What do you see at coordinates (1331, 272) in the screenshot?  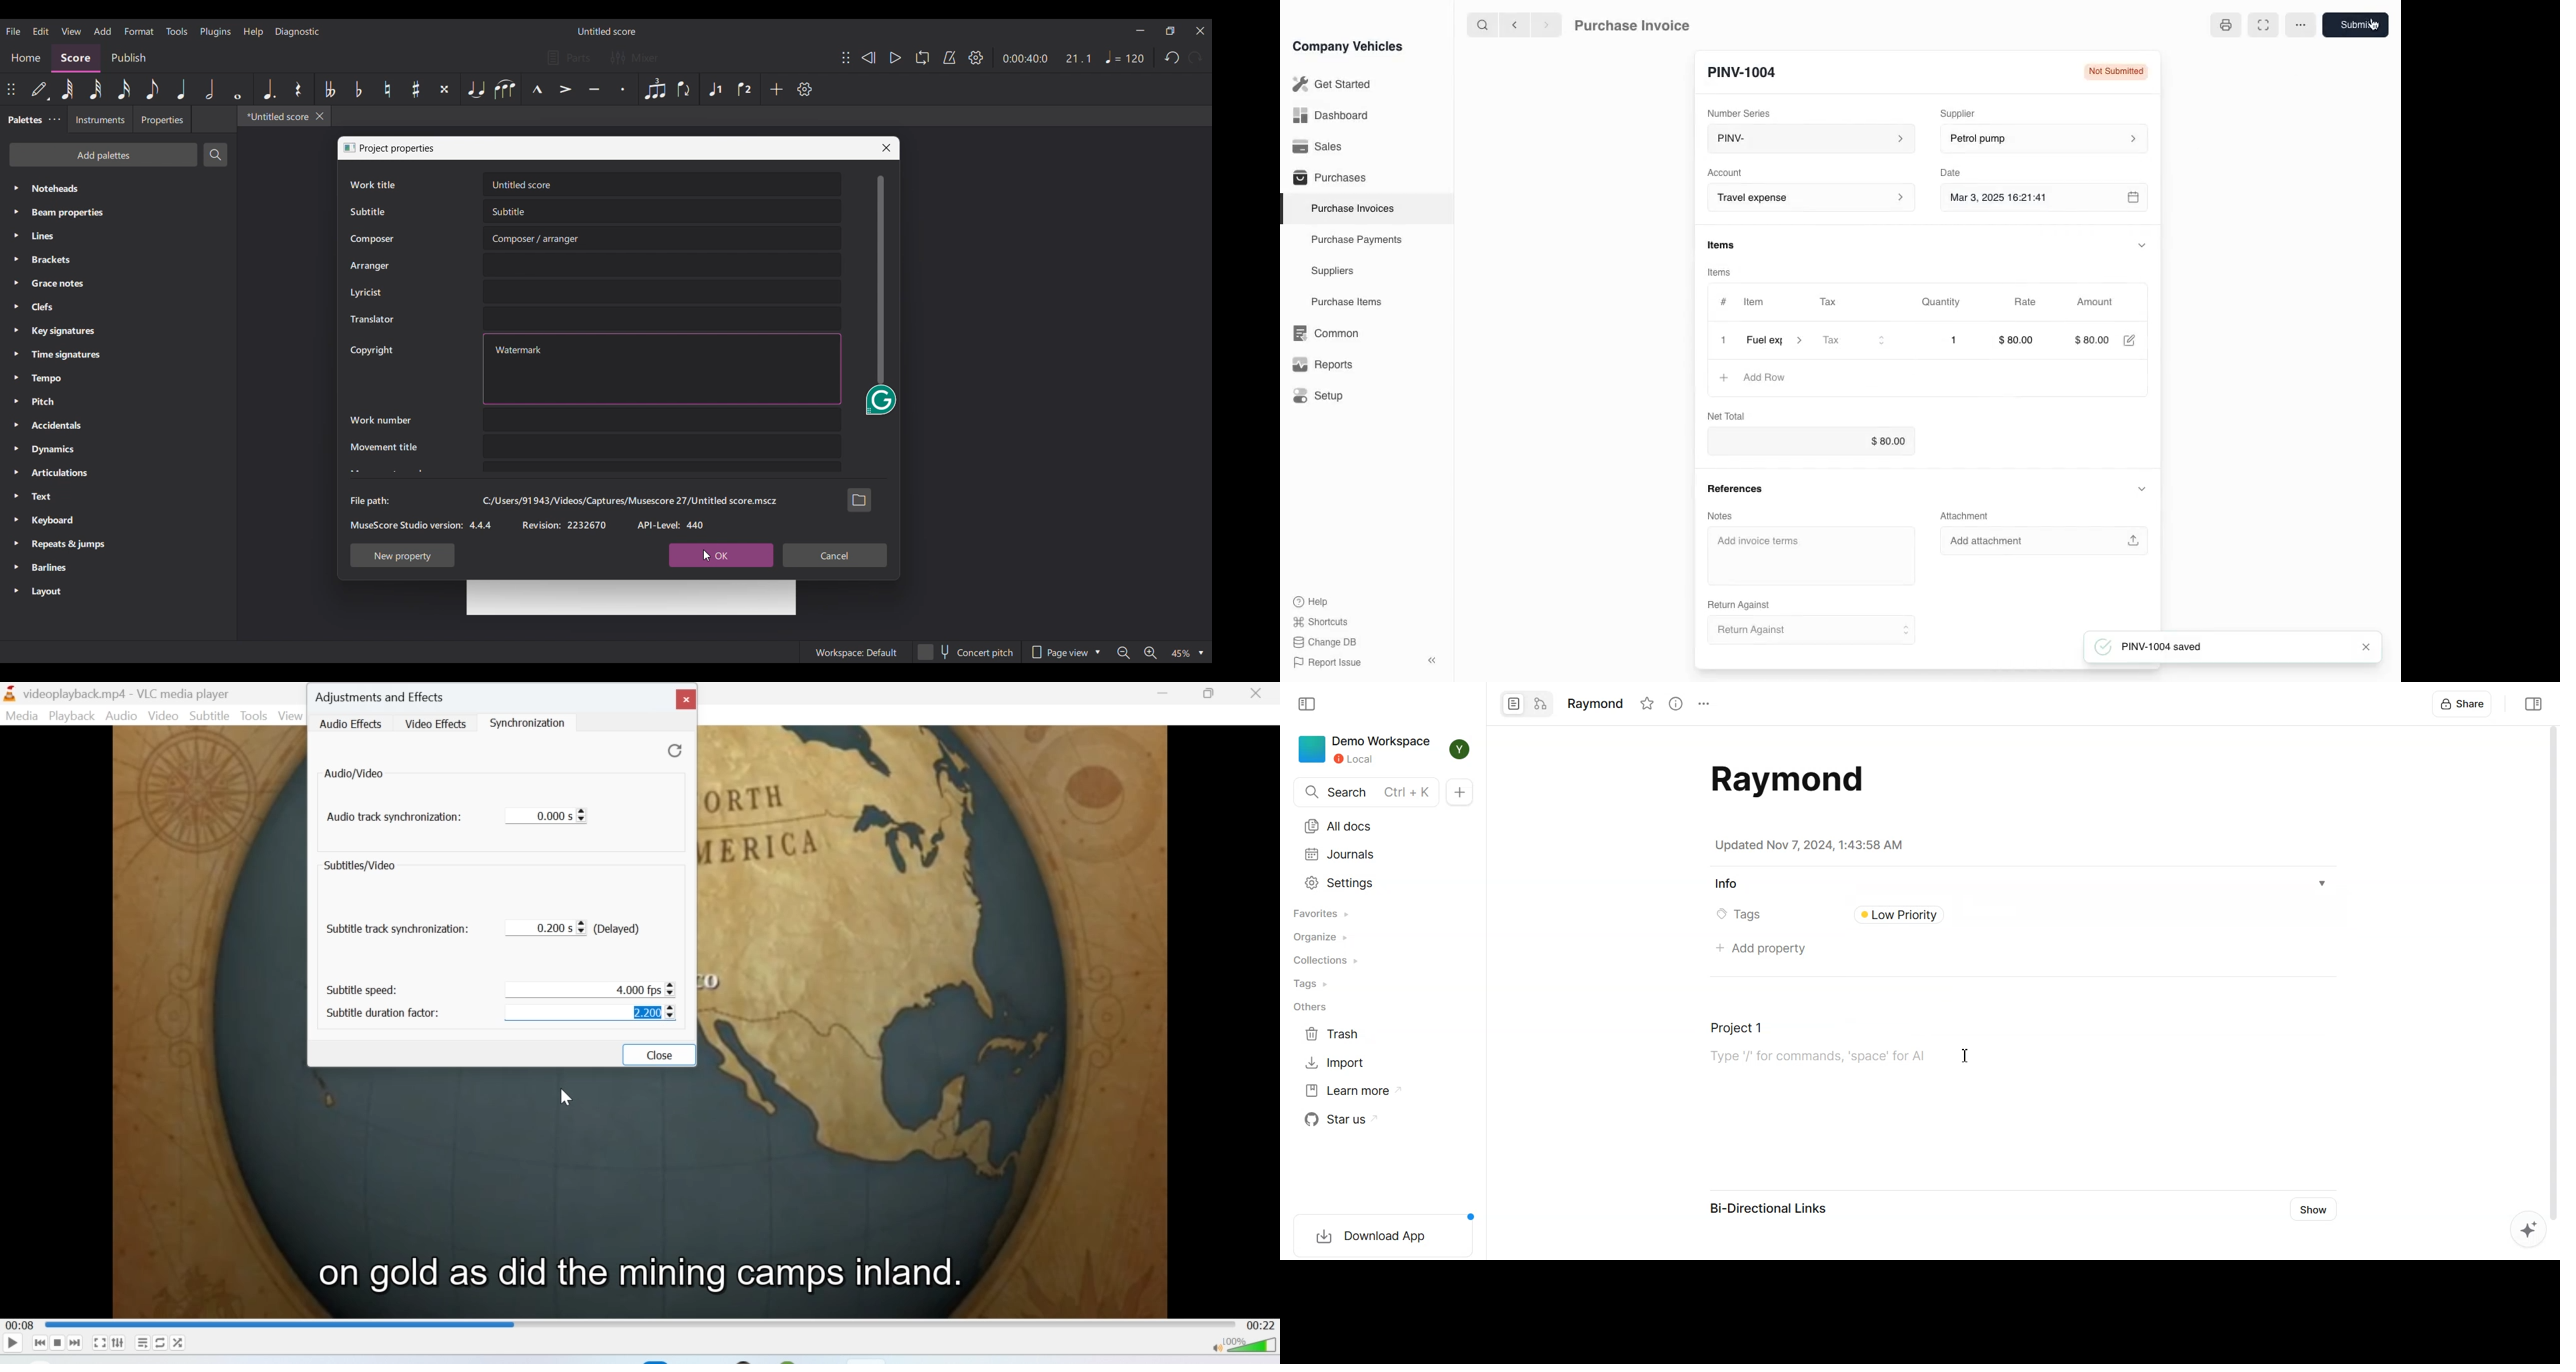 I see `Suppliers` at bounding box center [1331, 272].